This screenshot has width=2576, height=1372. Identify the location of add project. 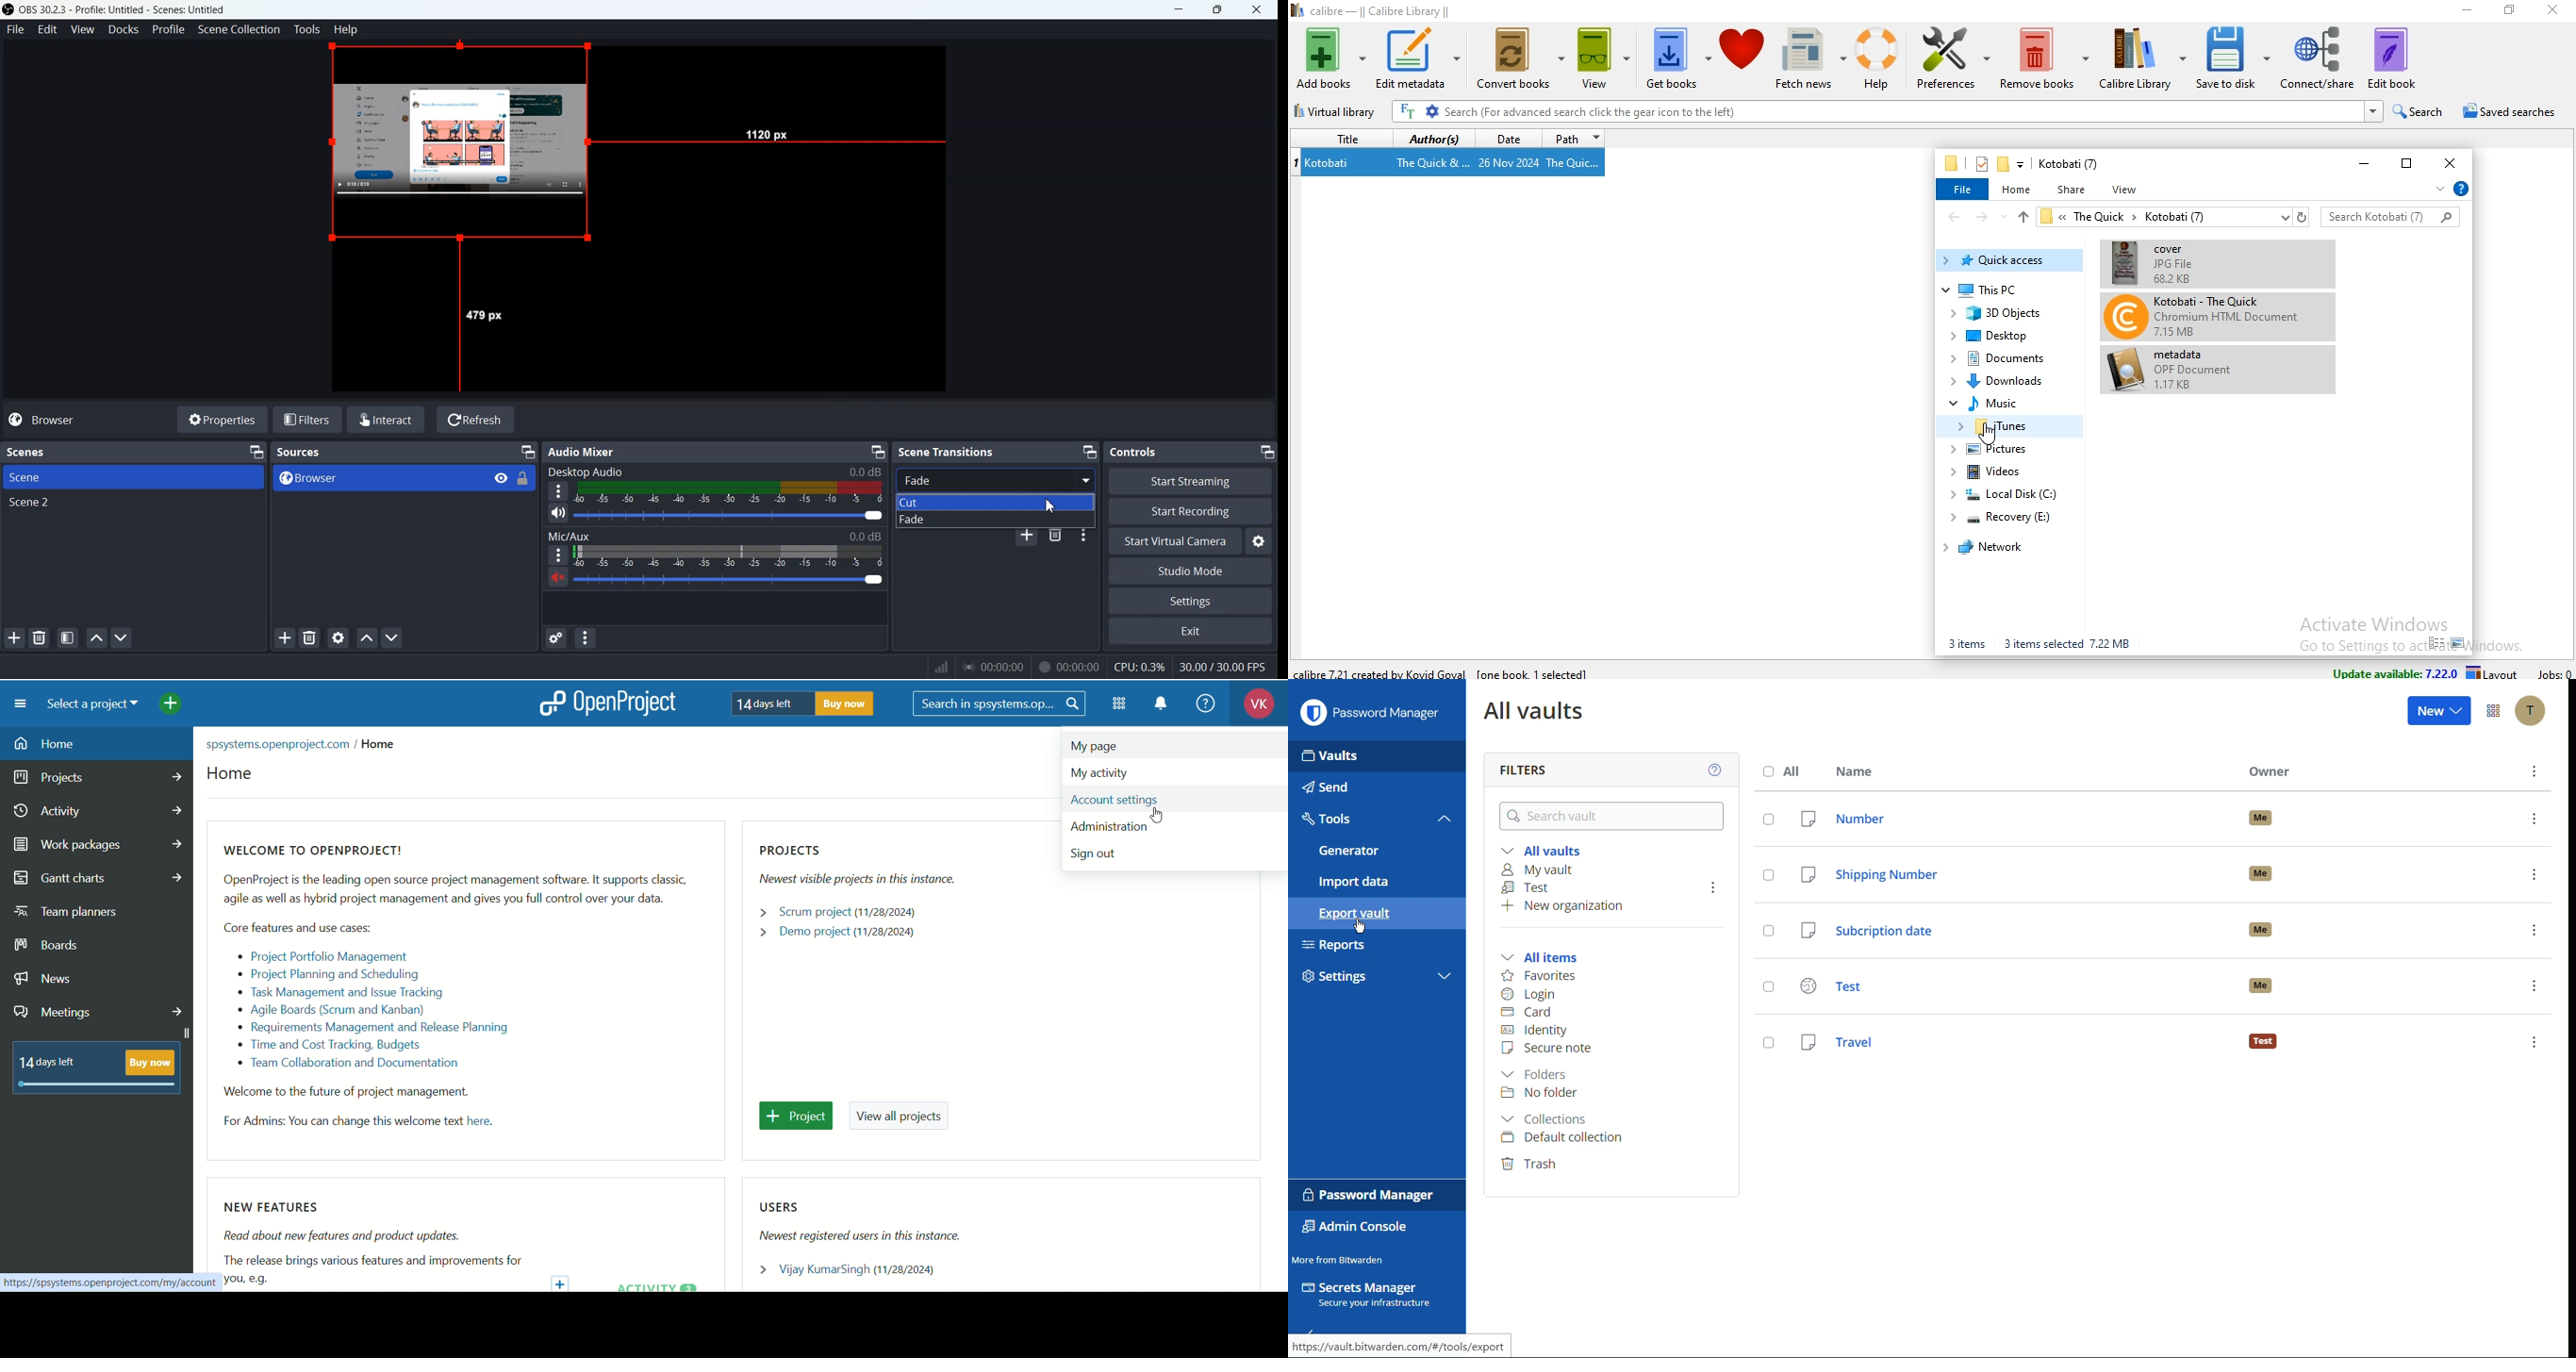
(180, 706).